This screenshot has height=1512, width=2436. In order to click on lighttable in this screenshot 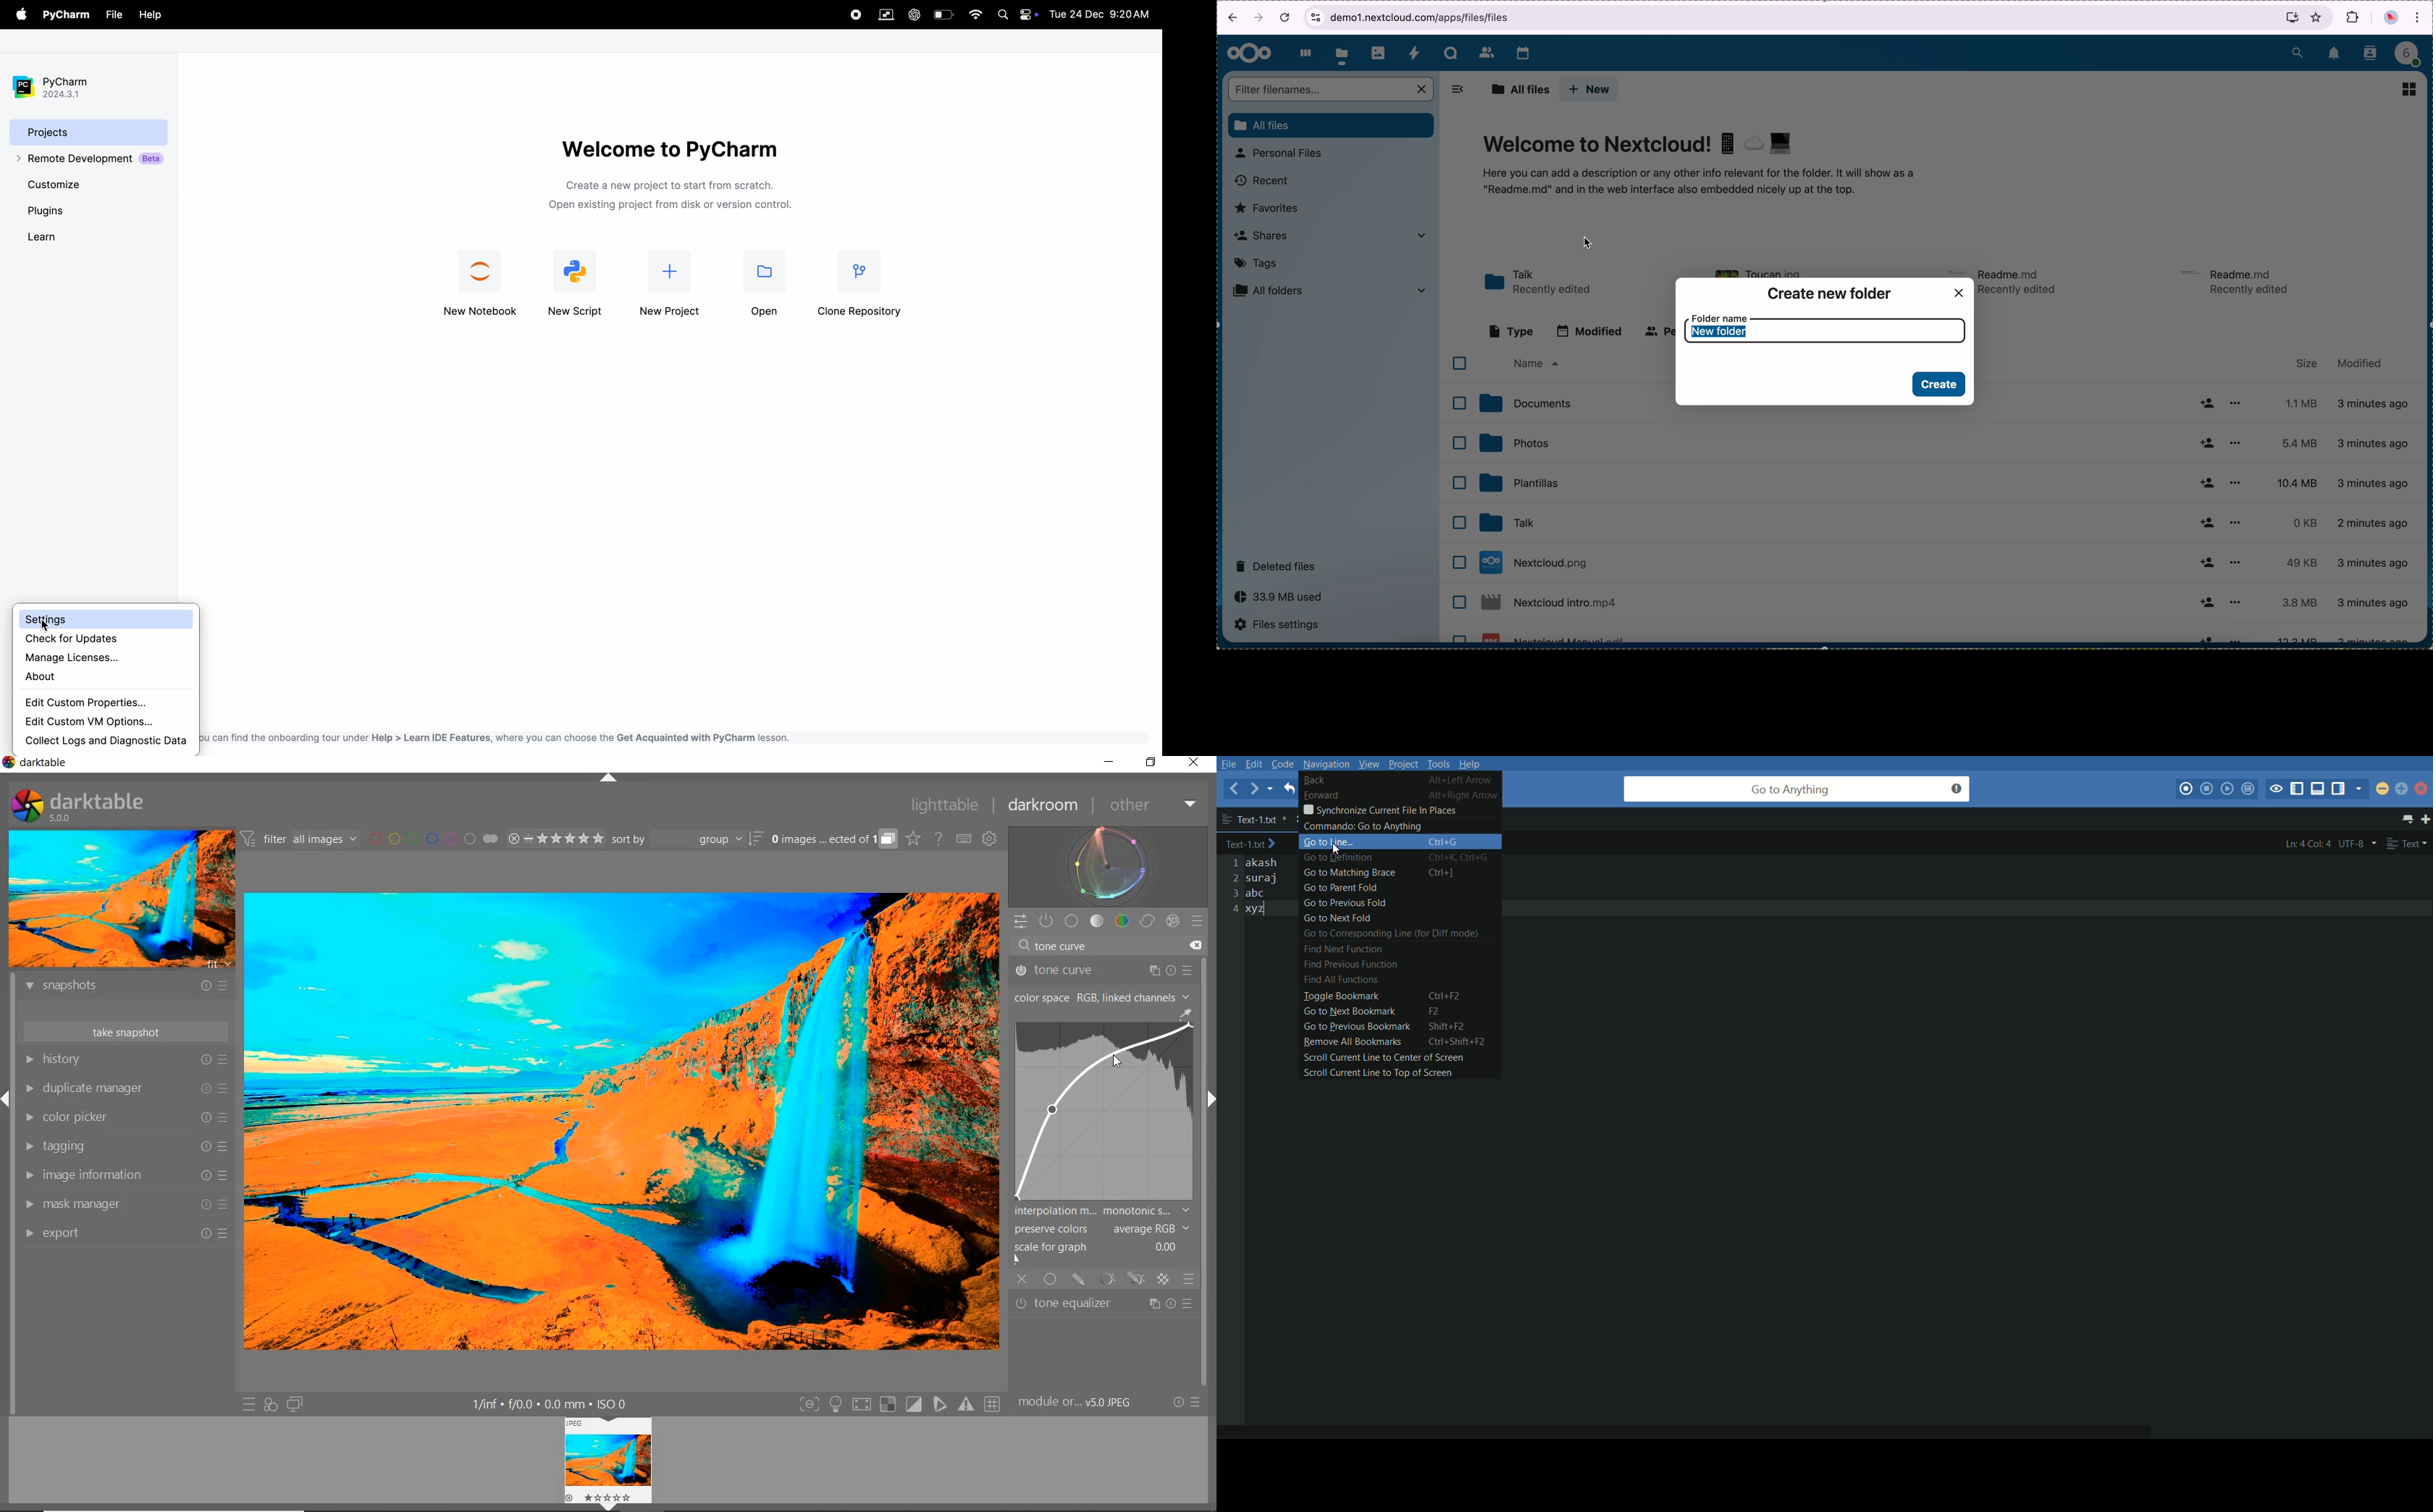, I will do `click(949, 805)`.